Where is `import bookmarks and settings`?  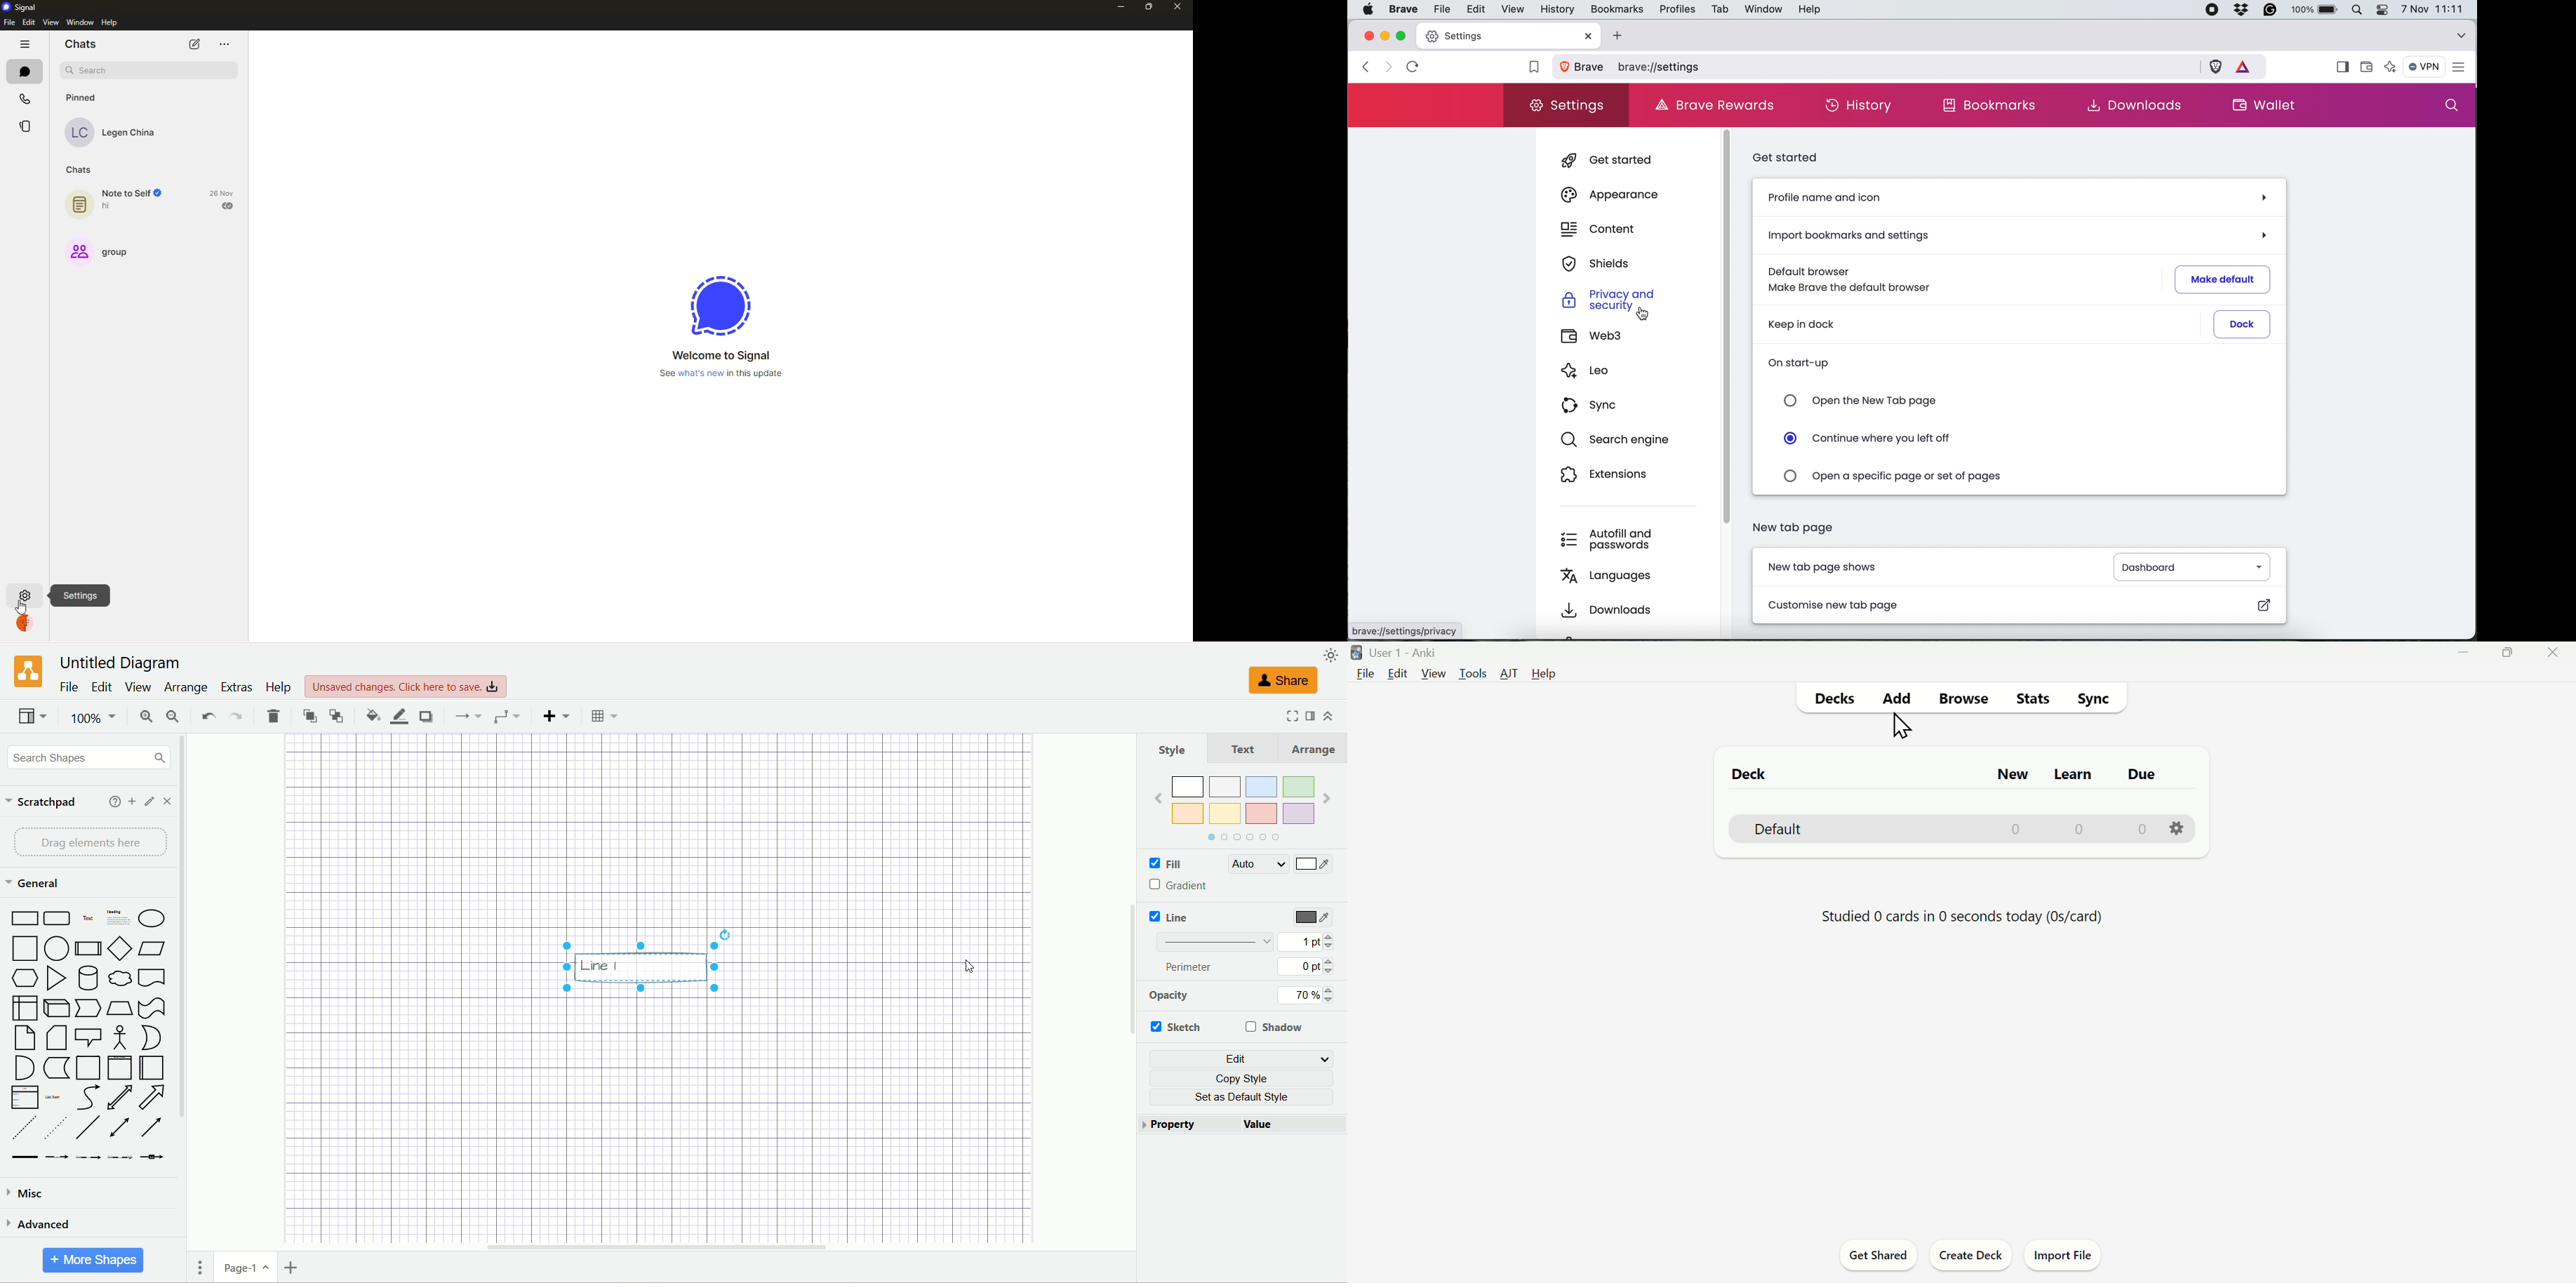 import bookmarks and settings is located at coordinates (2018, 231).